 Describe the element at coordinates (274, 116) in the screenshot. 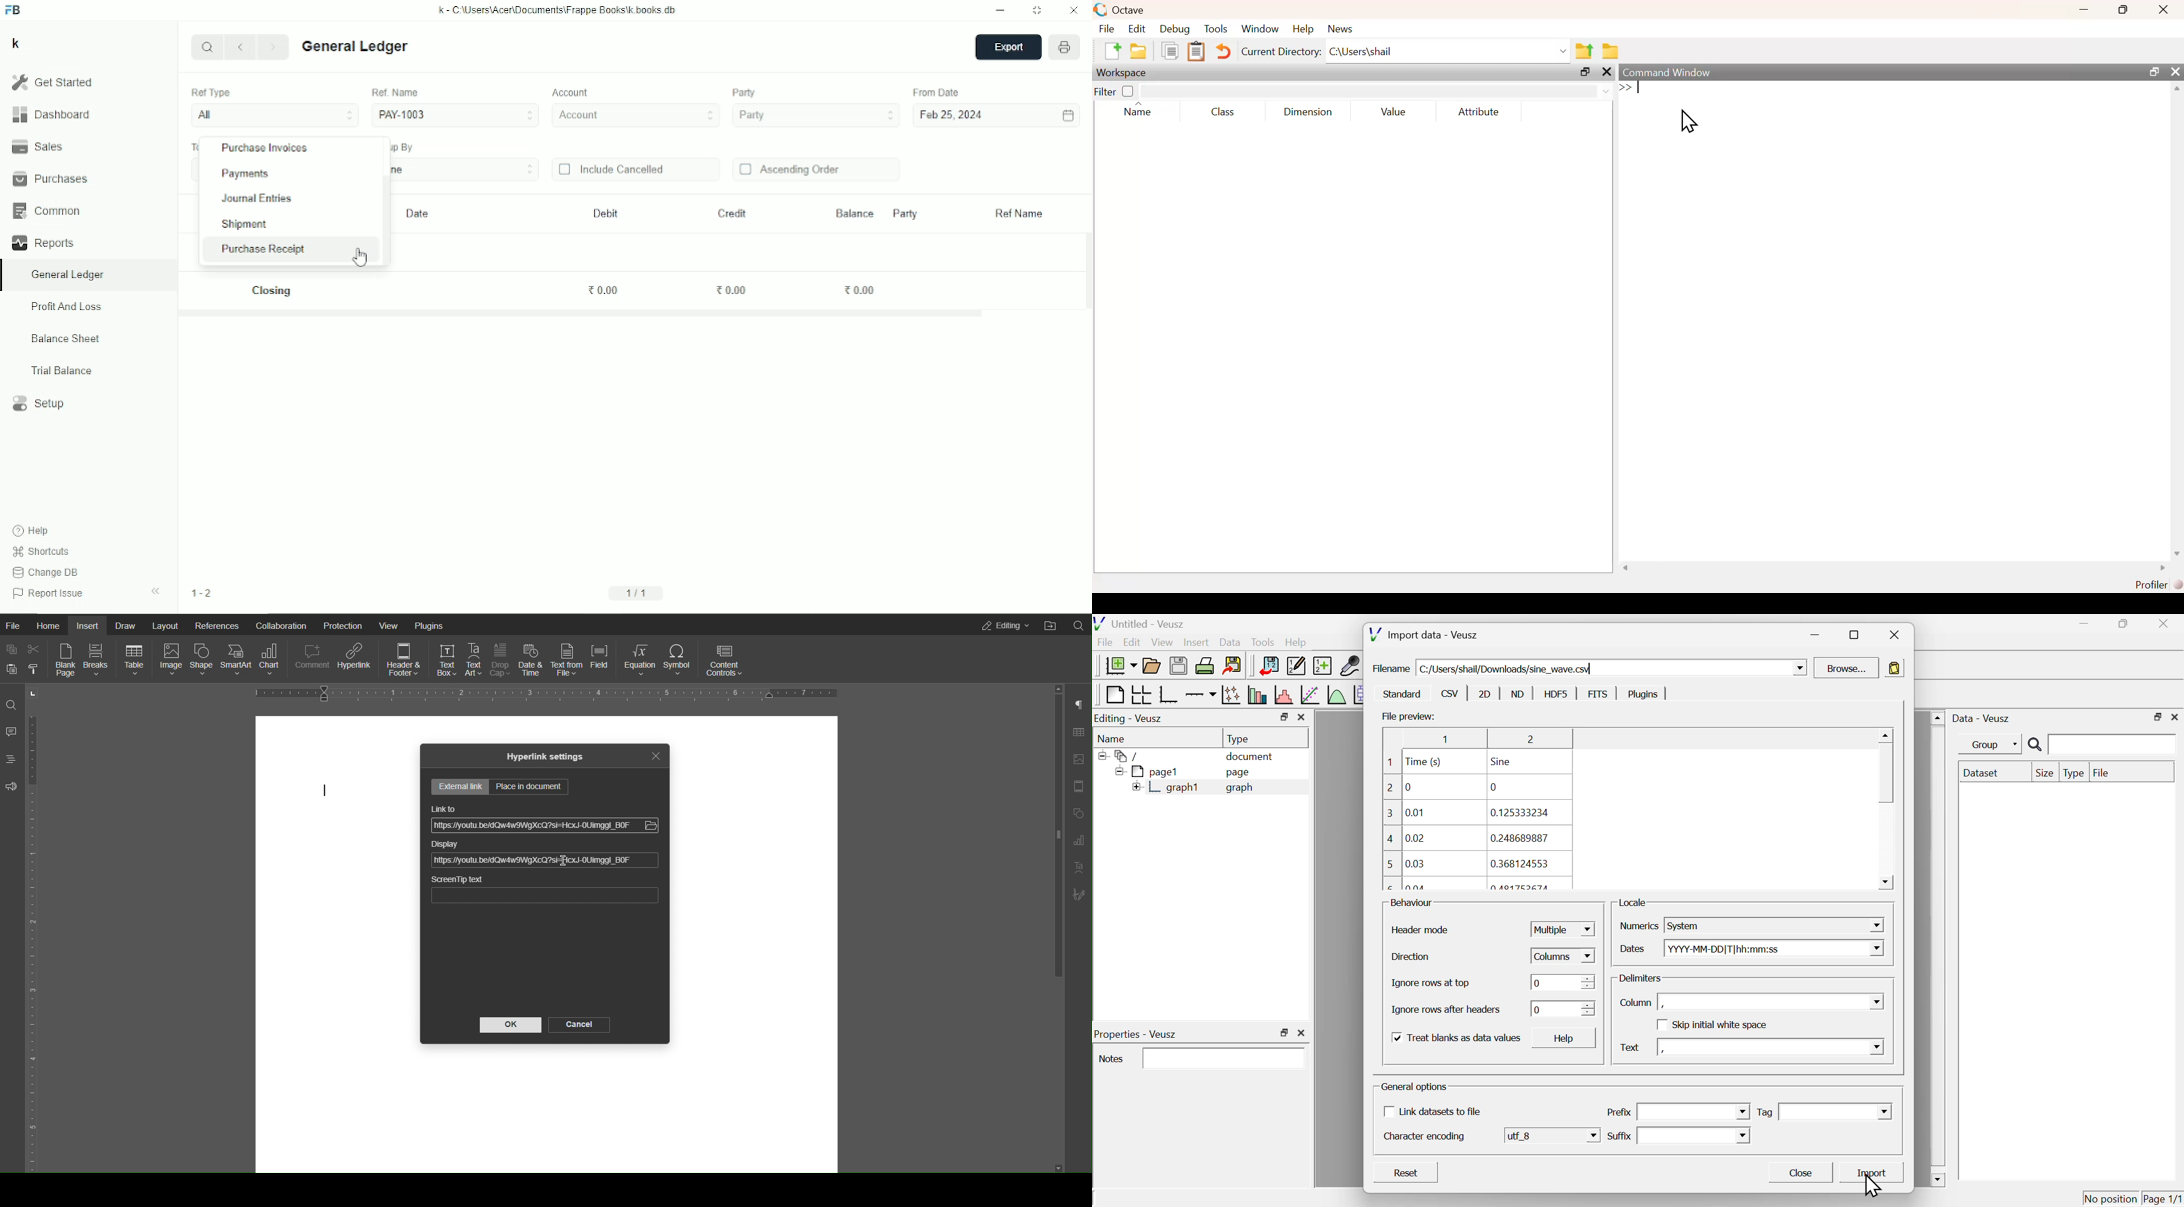

I see `All` at that location.